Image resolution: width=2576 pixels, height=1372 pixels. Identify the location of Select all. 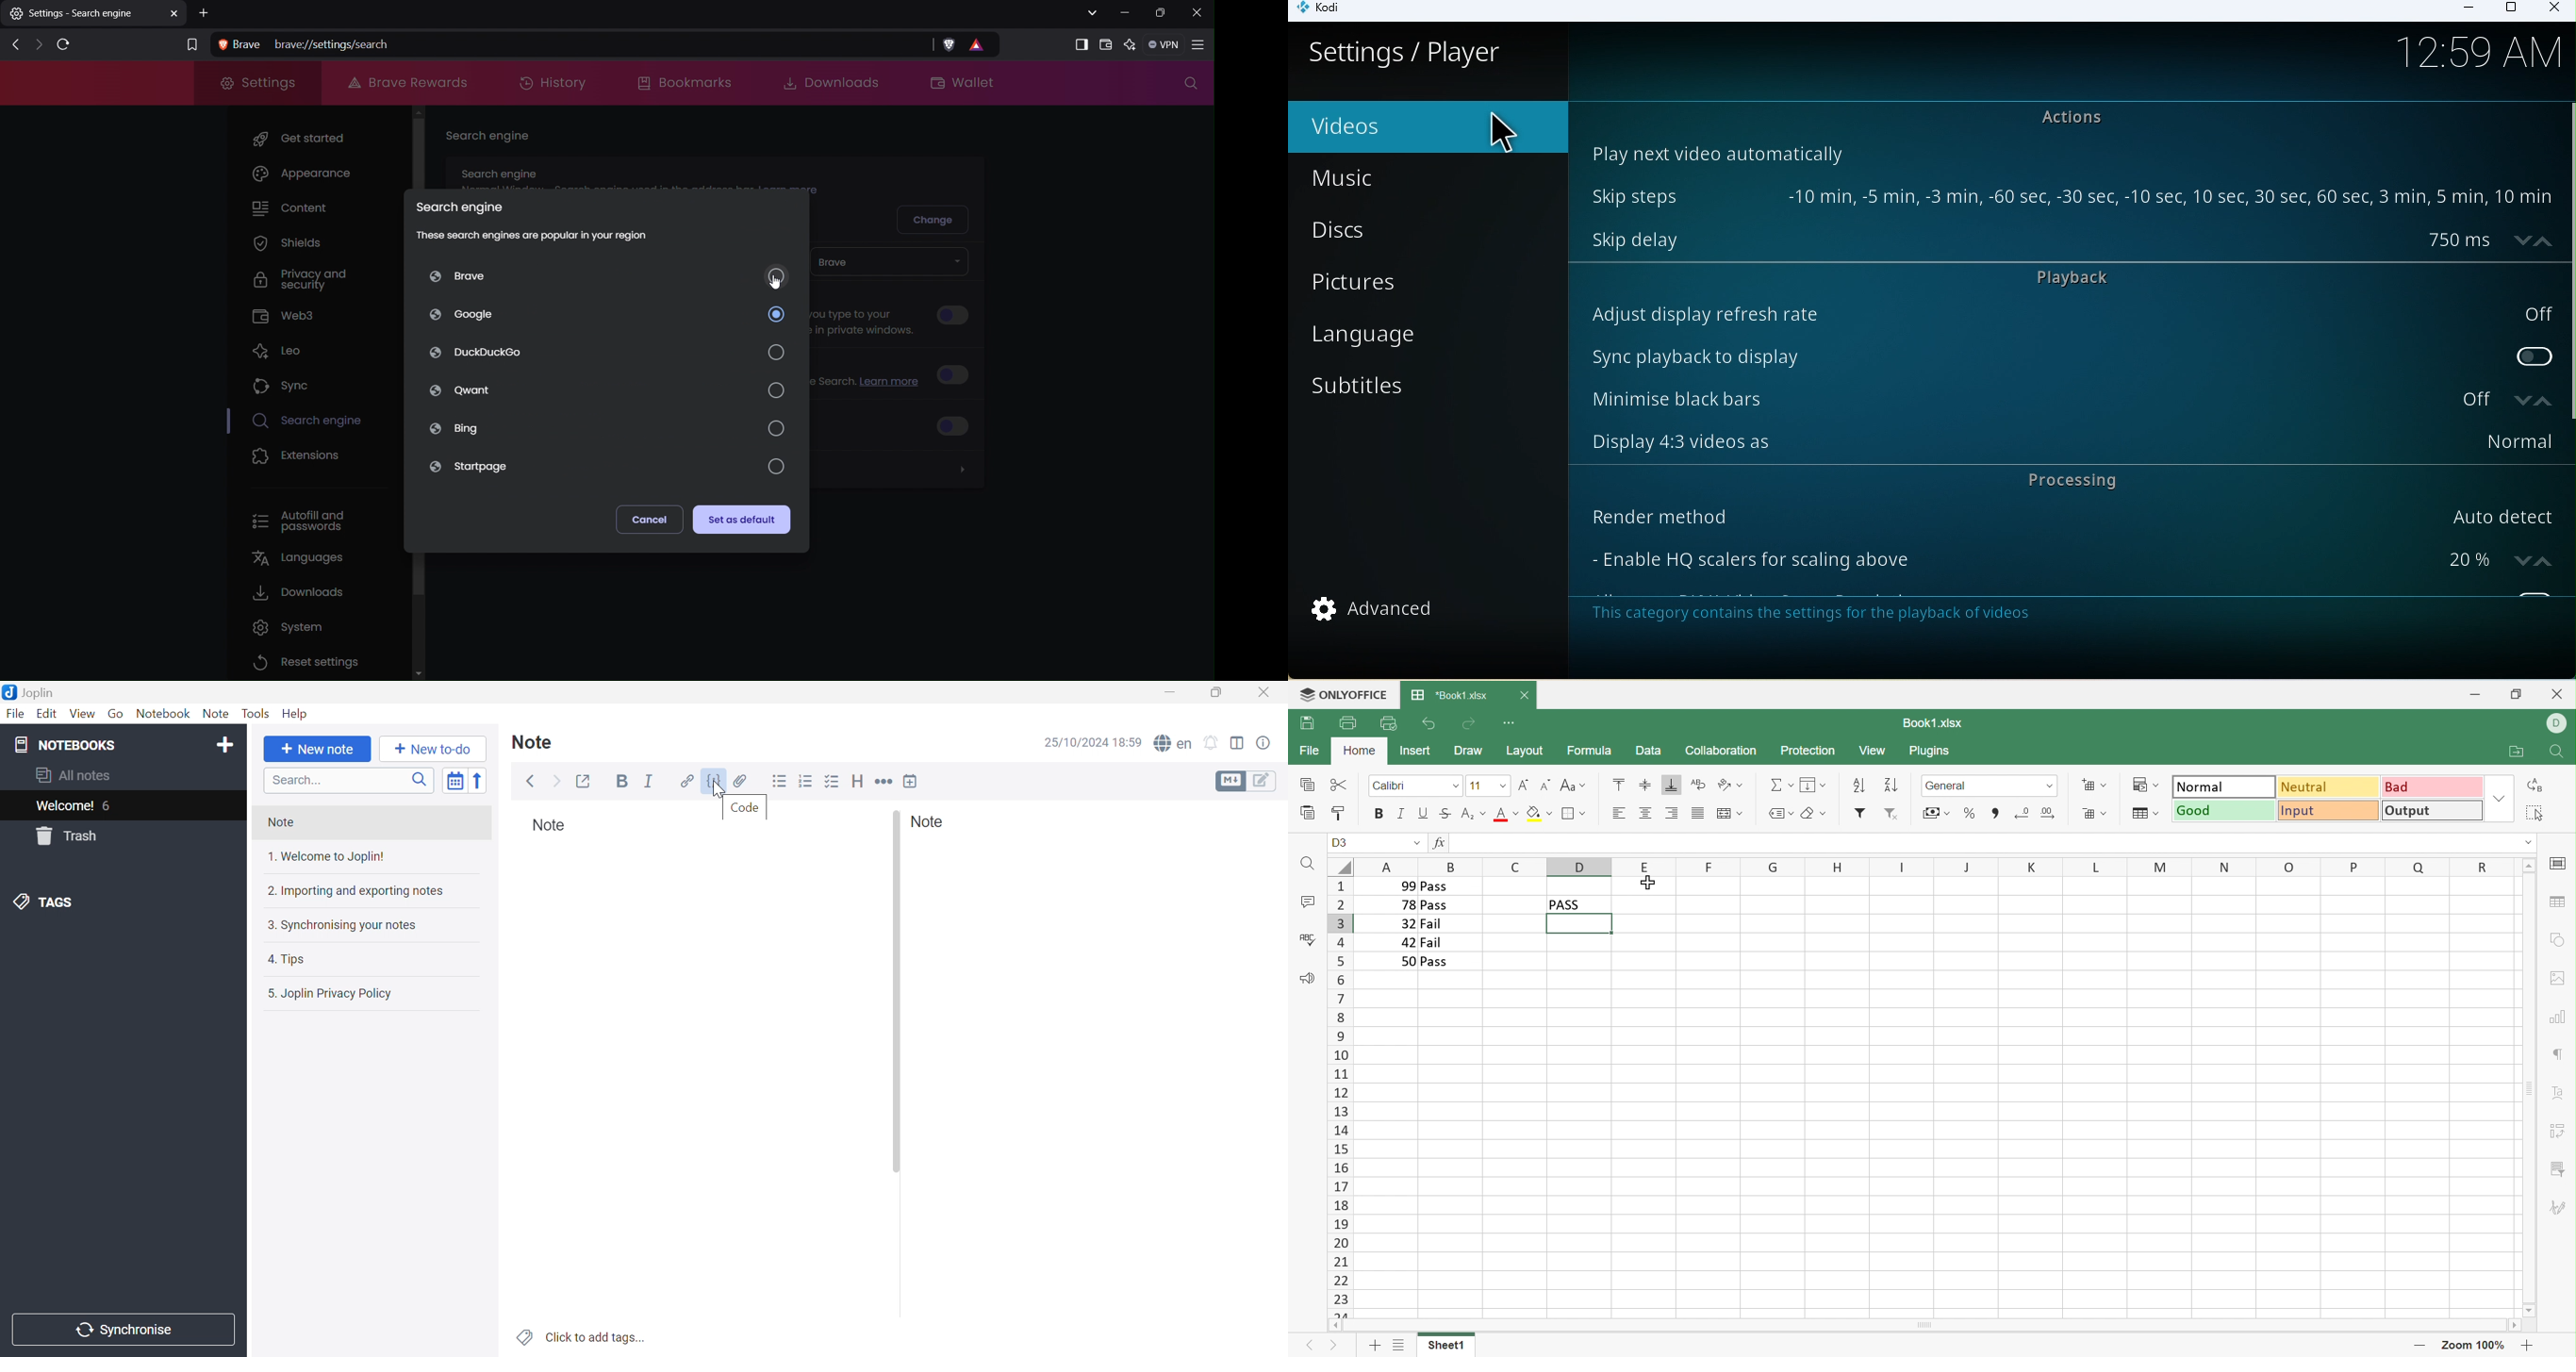
(2535, 812).